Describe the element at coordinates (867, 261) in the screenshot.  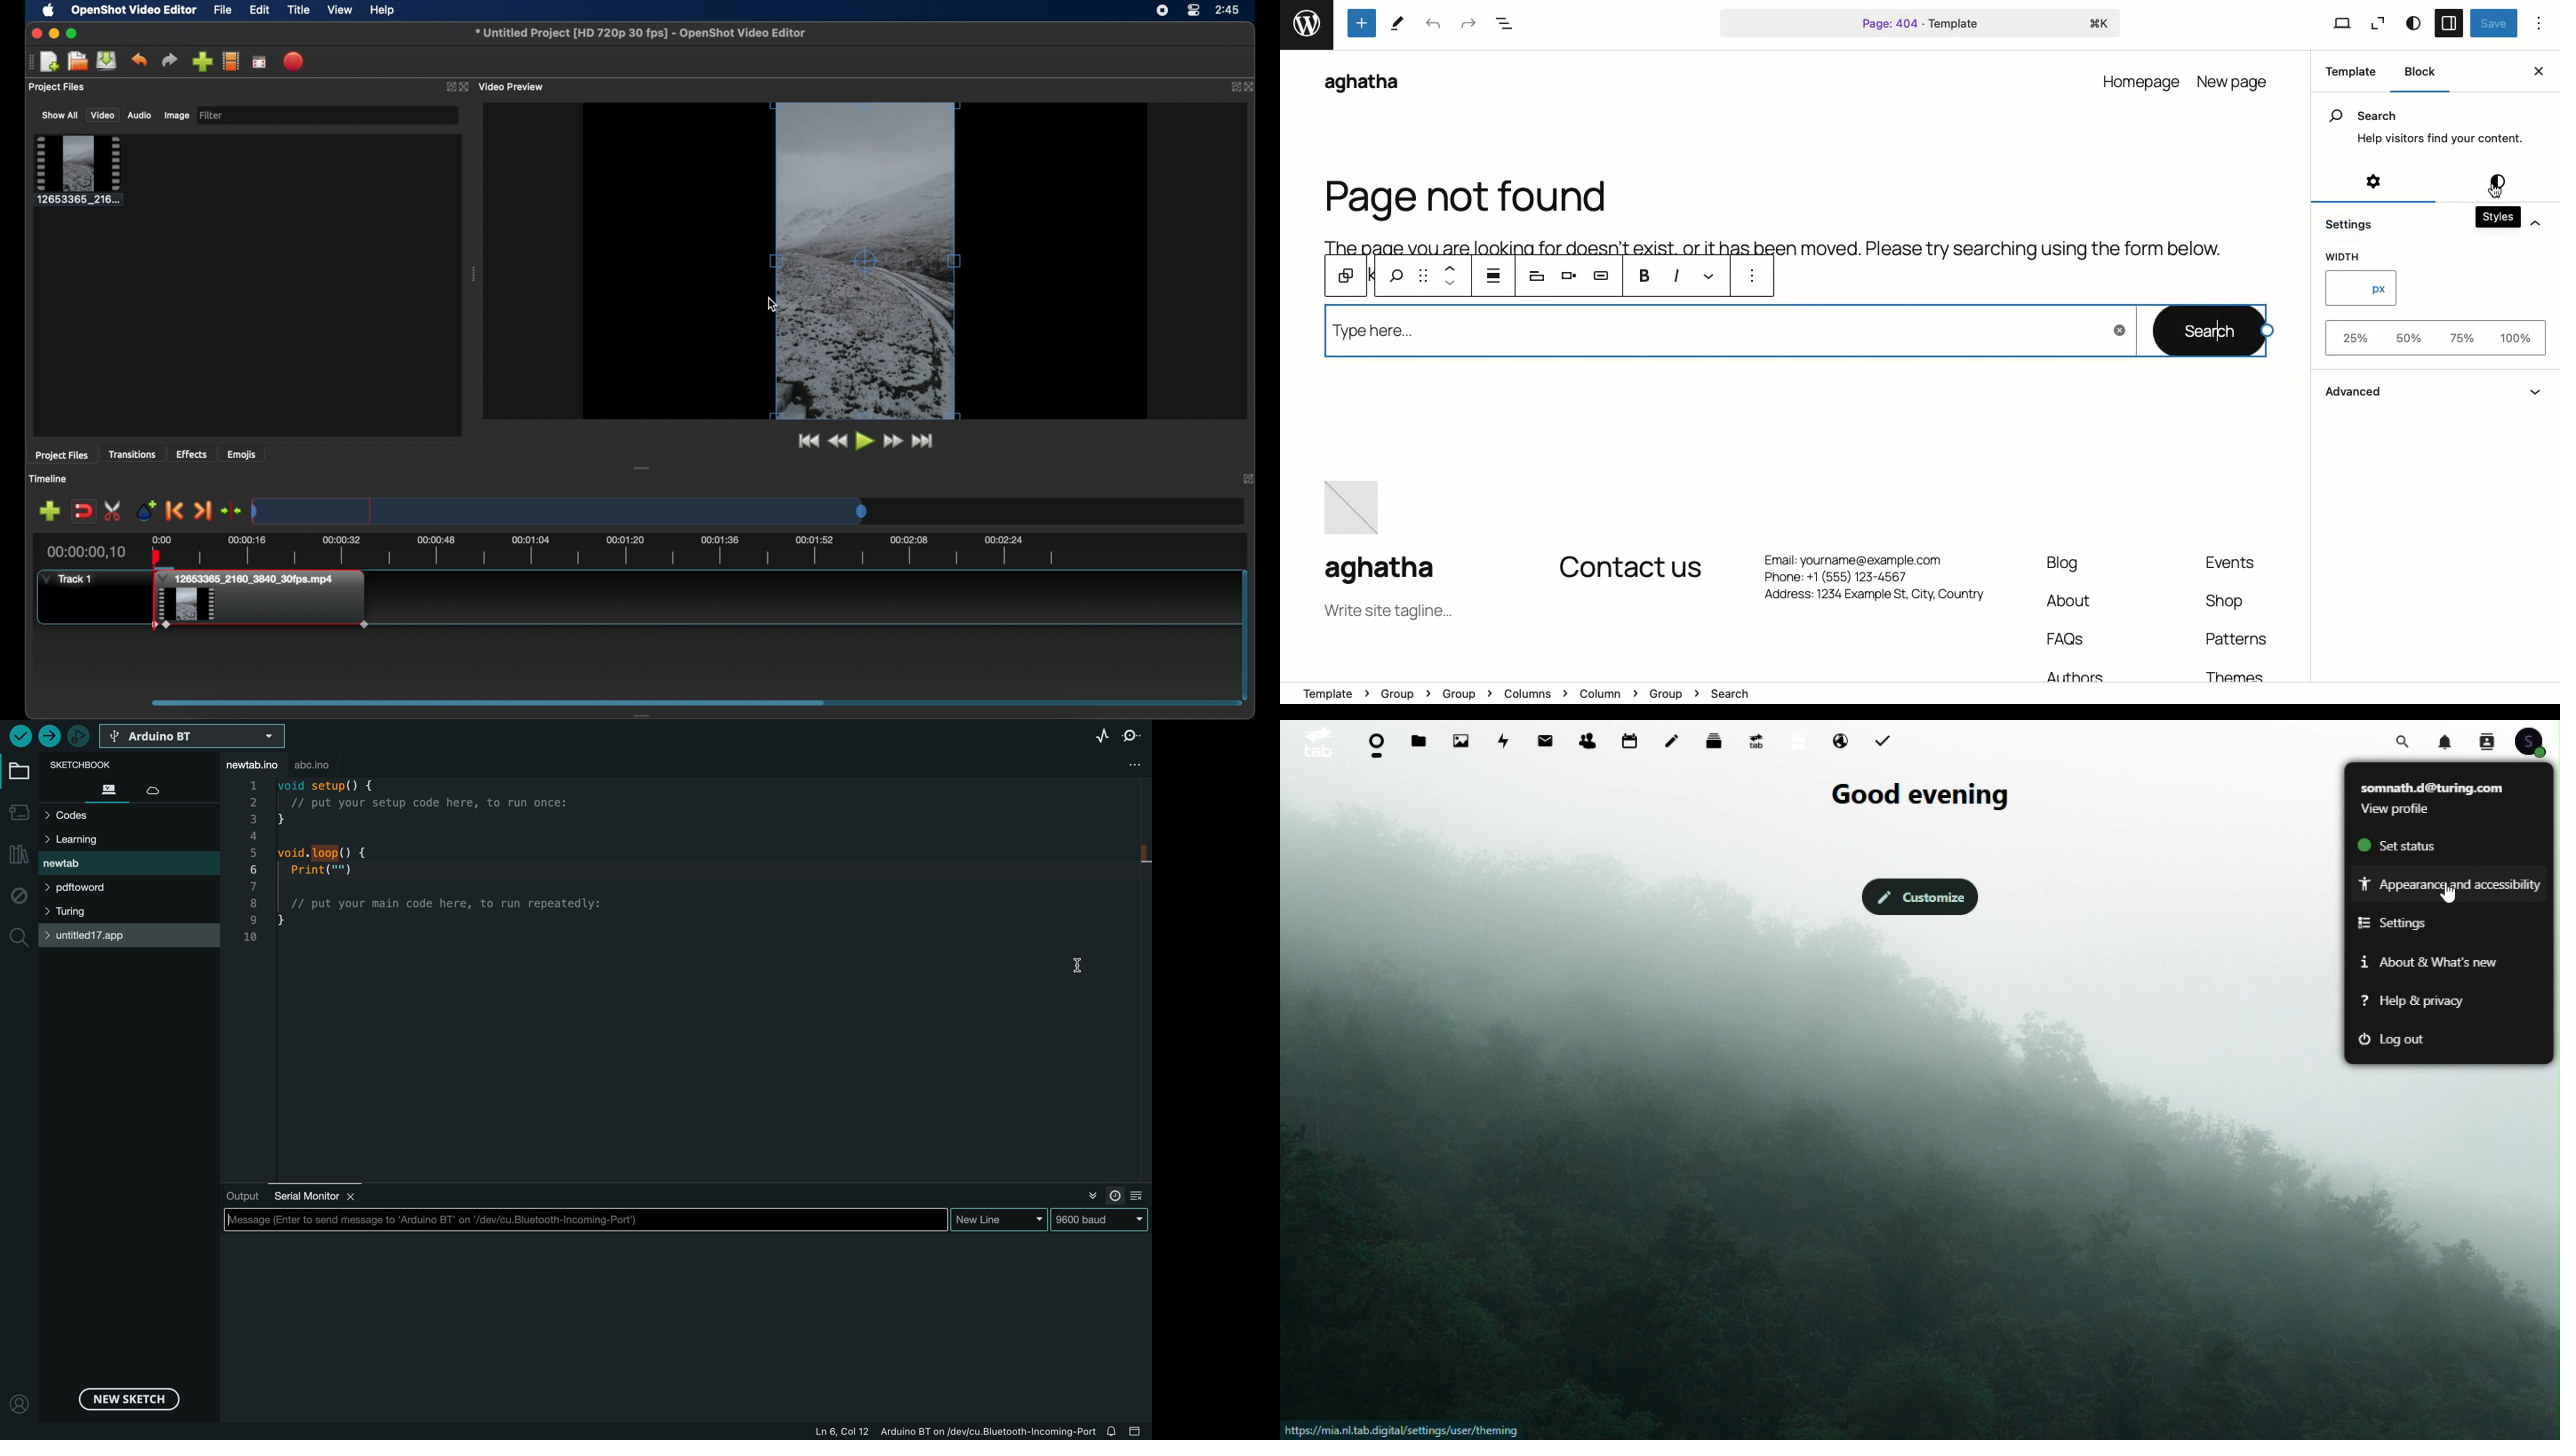
I see `preview` at that location.